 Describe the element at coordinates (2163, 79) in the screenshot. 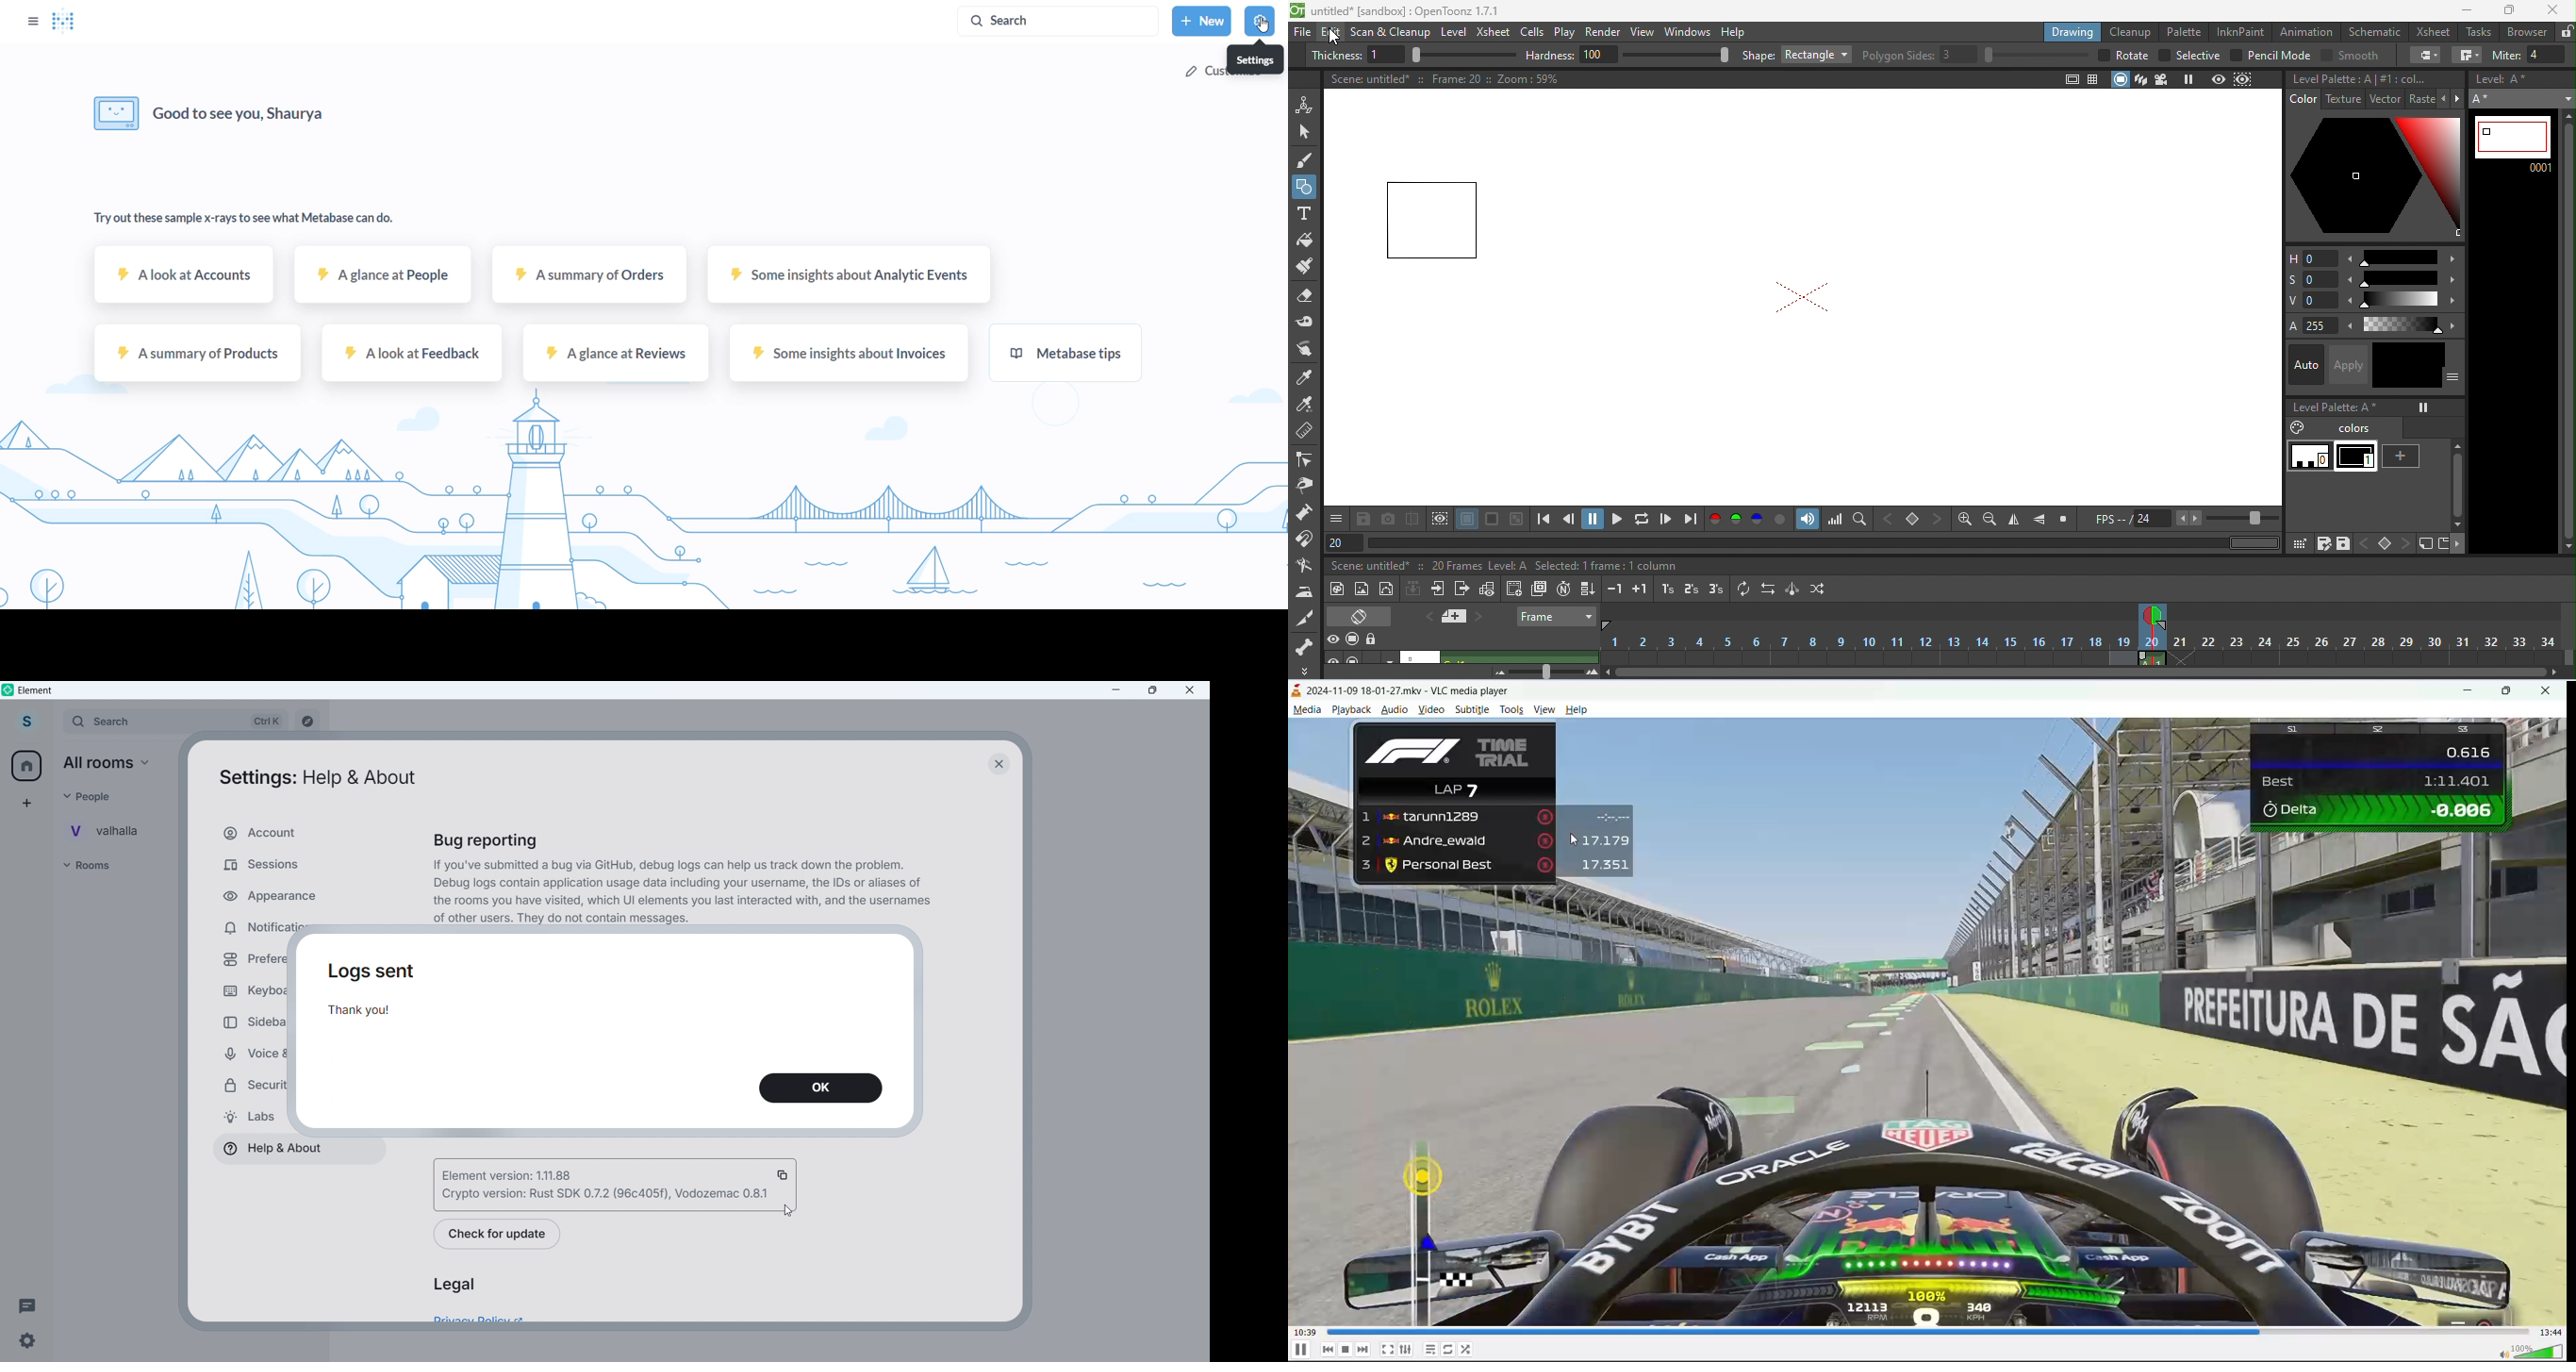

I see `camera view` at that location.